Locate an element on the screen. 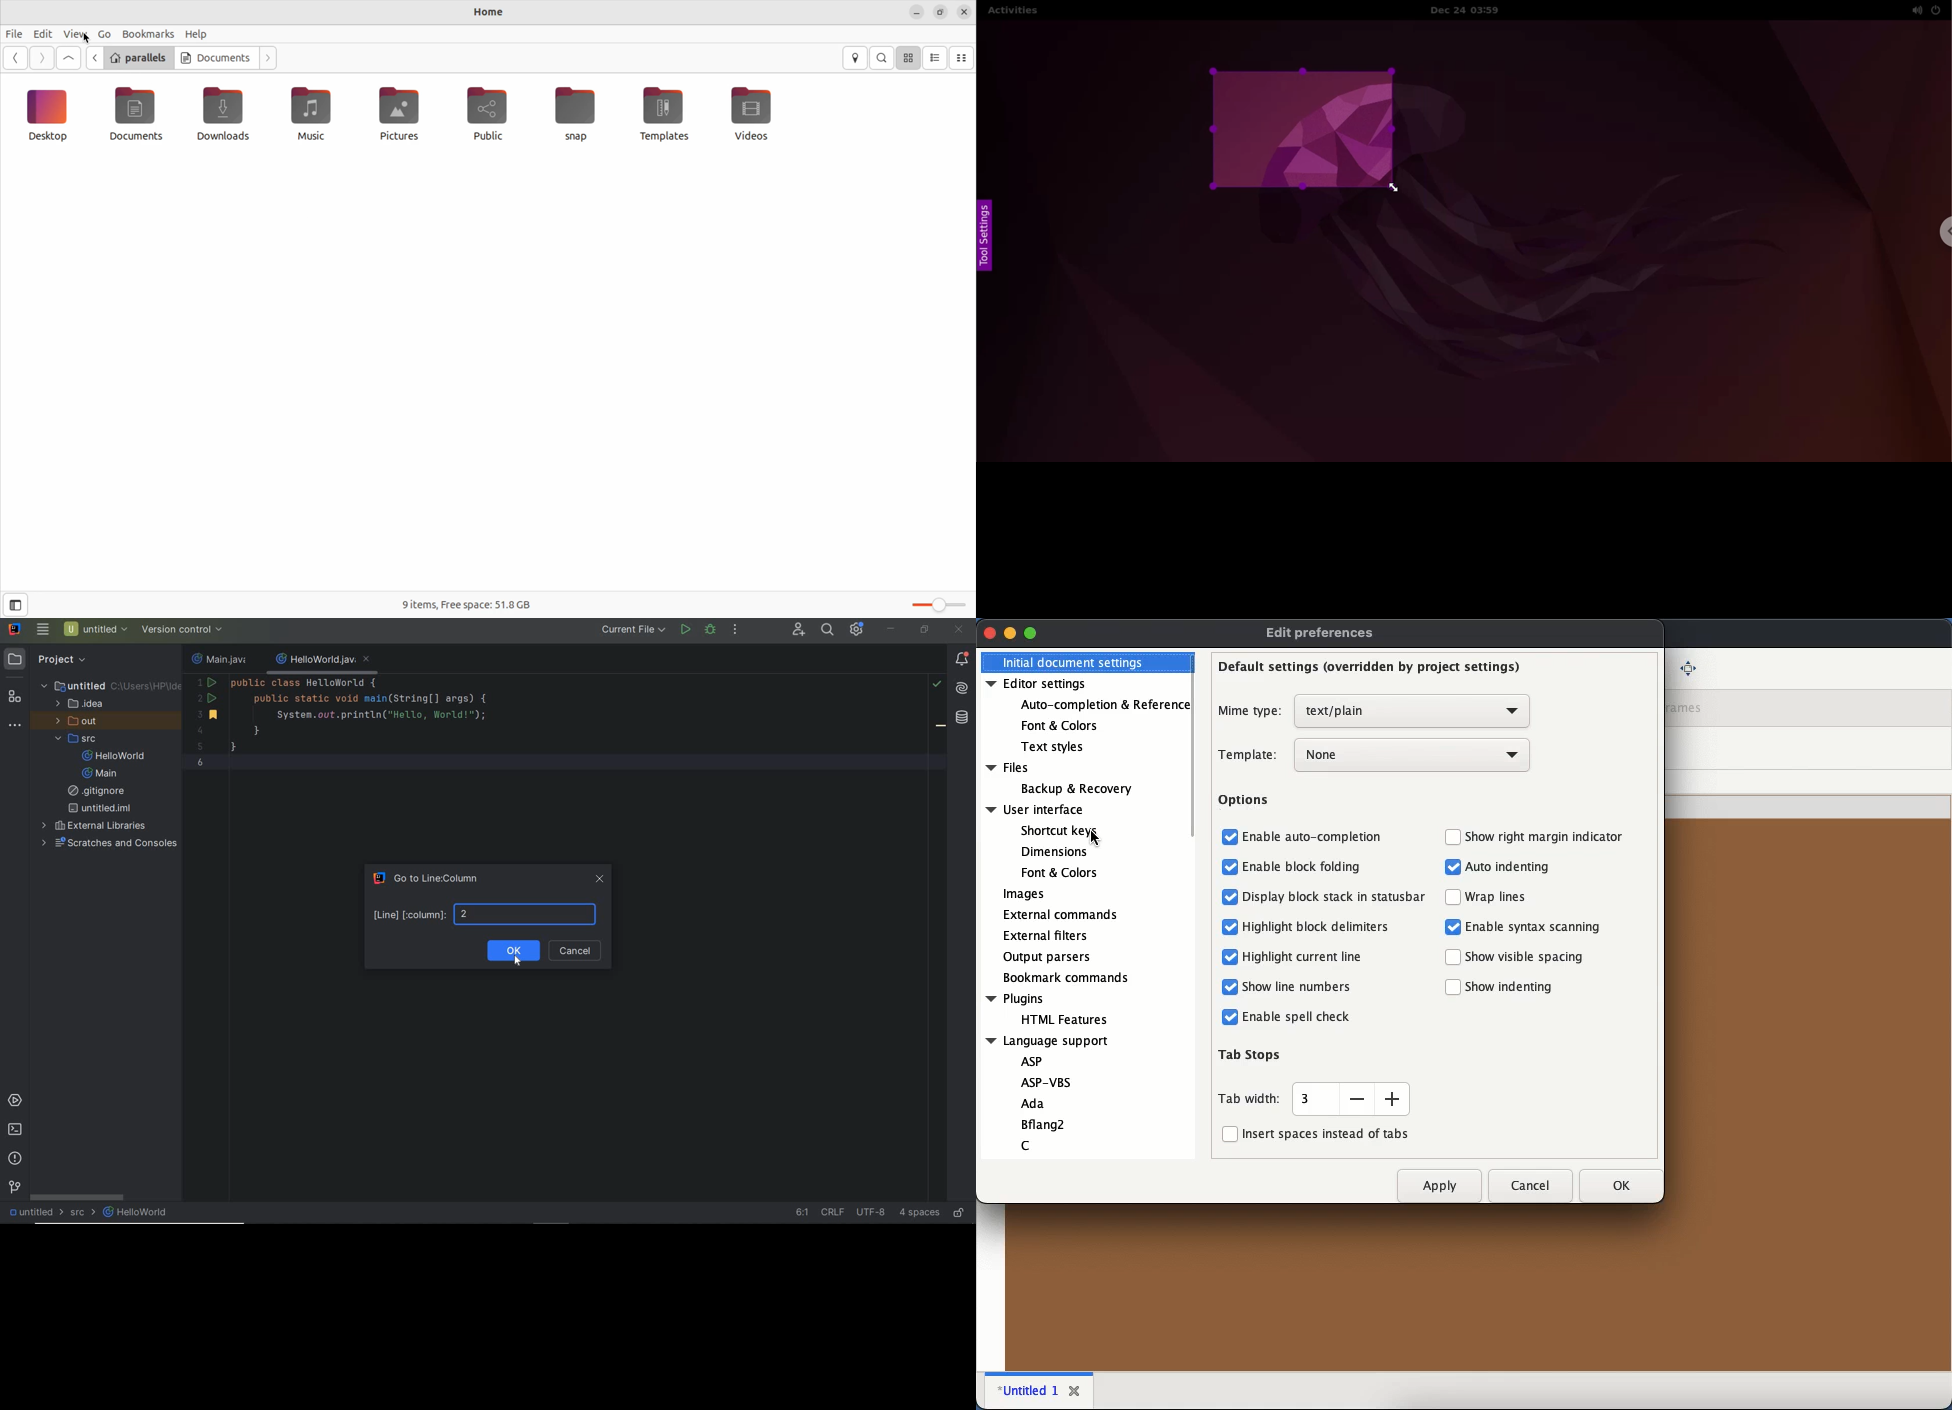  HIML Features is located at coordinates (1077, 1021).